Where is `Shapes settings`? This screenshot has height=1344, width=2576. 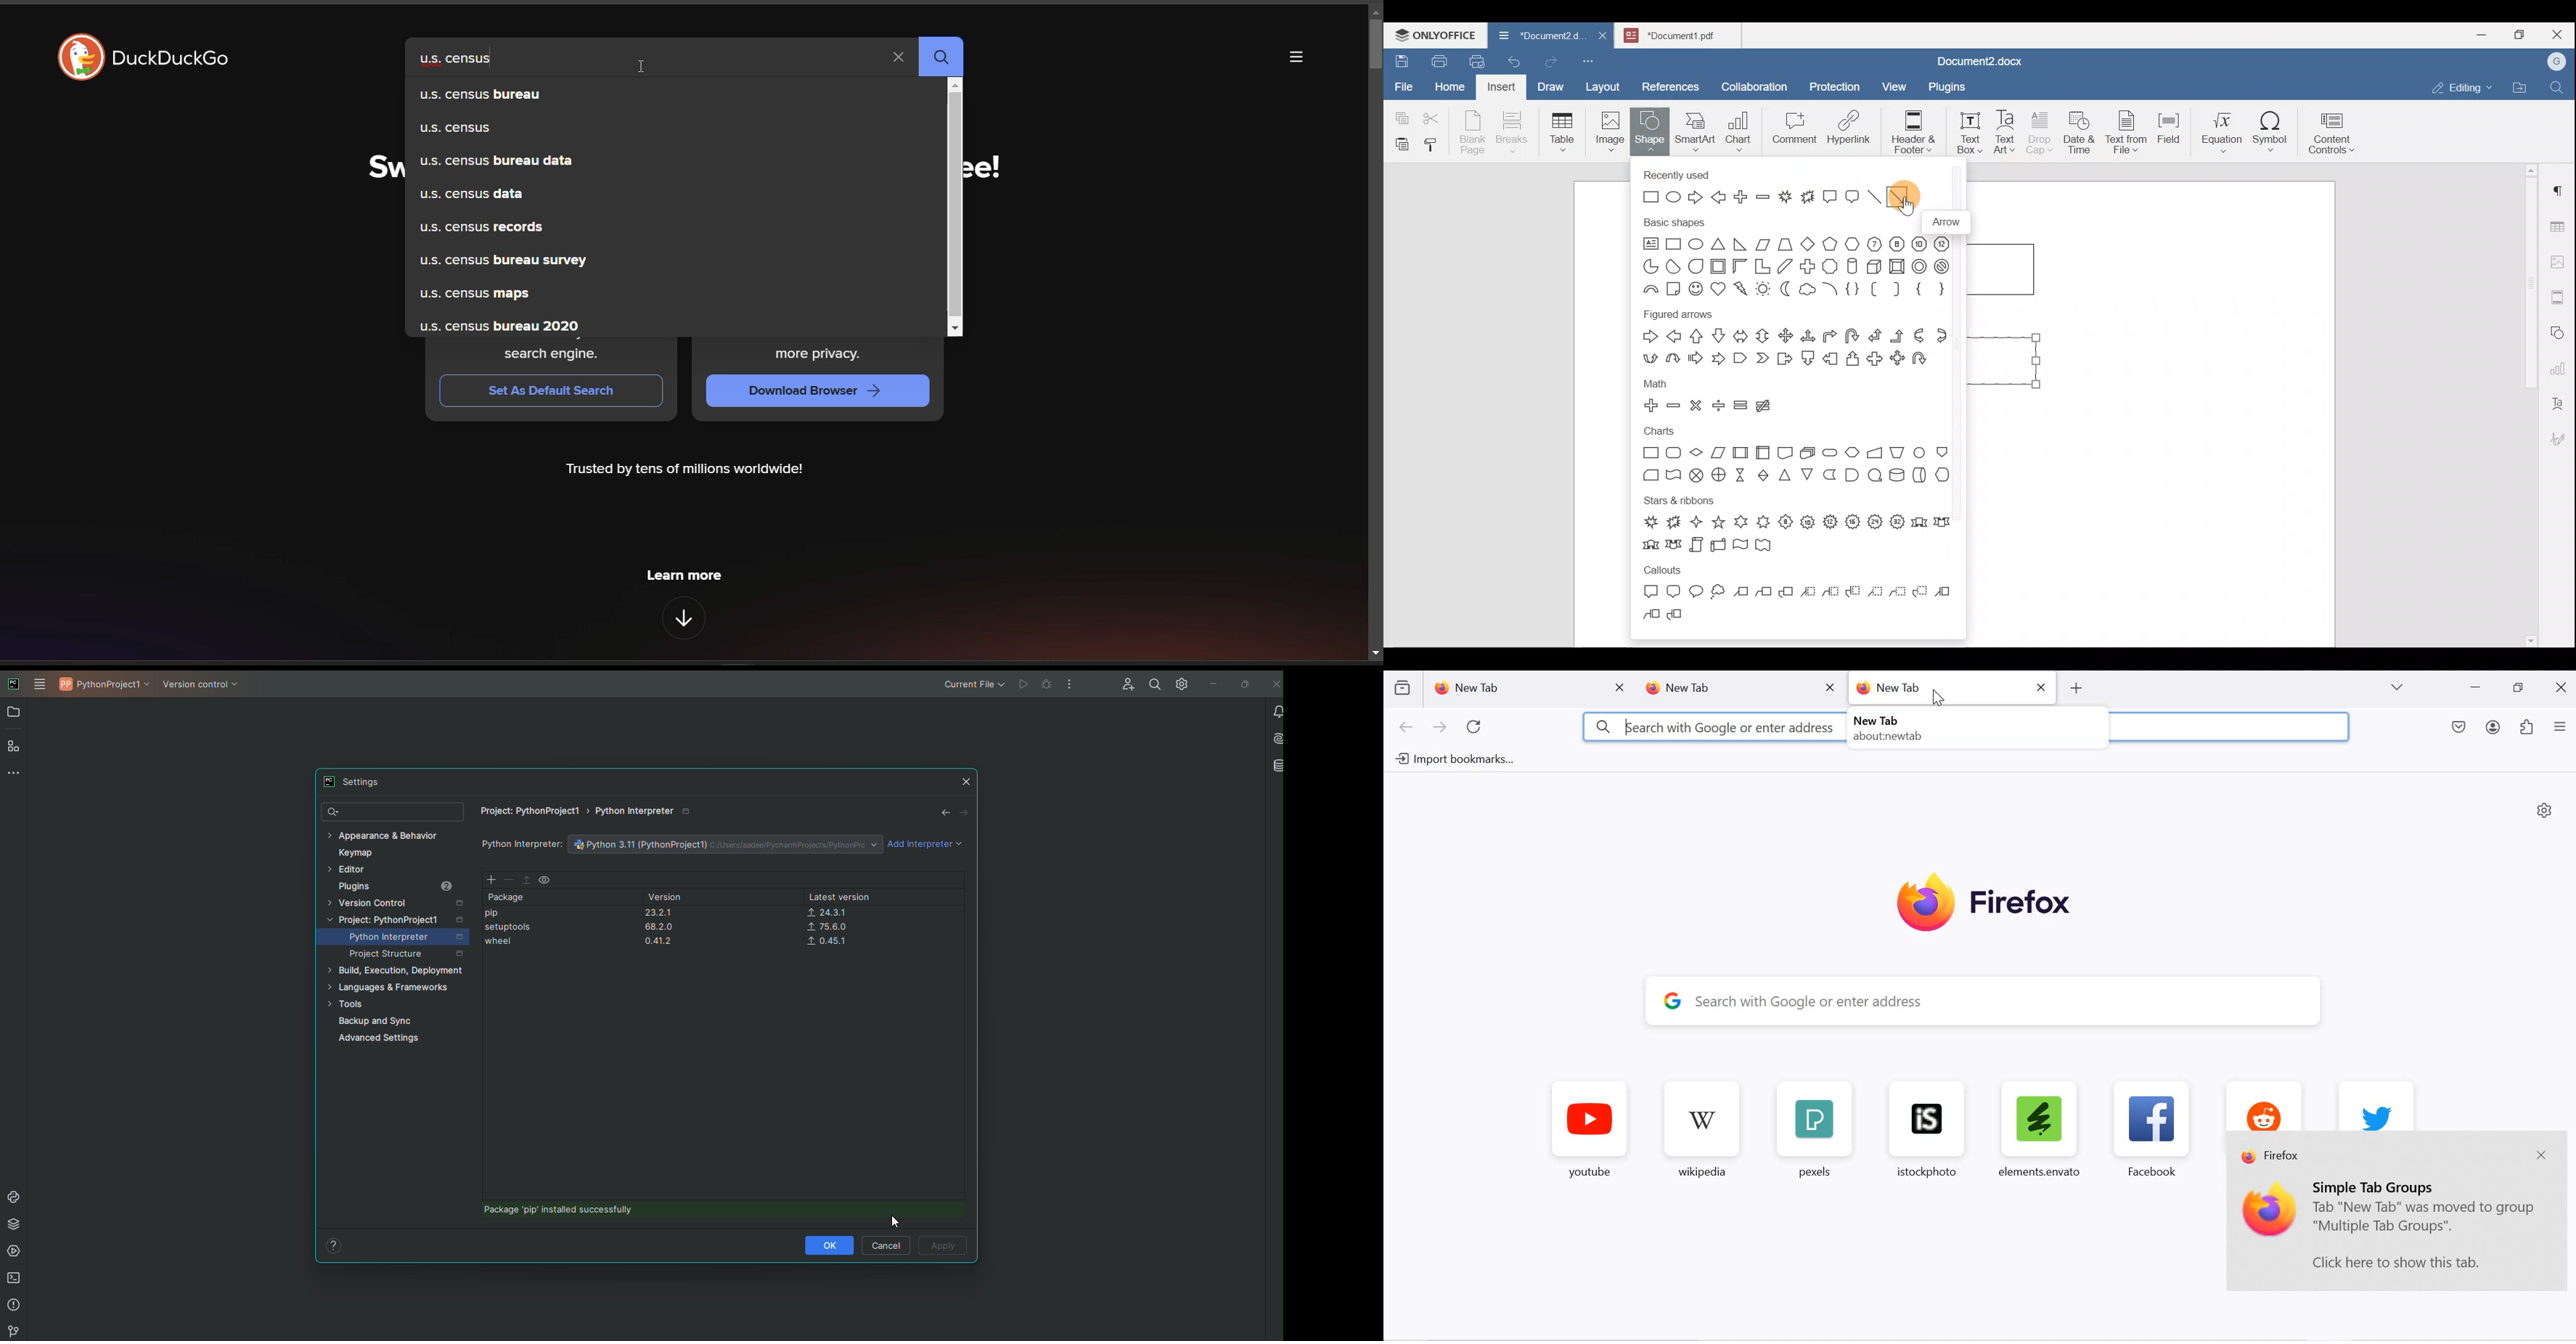 Shapes settings is located at coordinates (2560, 331).